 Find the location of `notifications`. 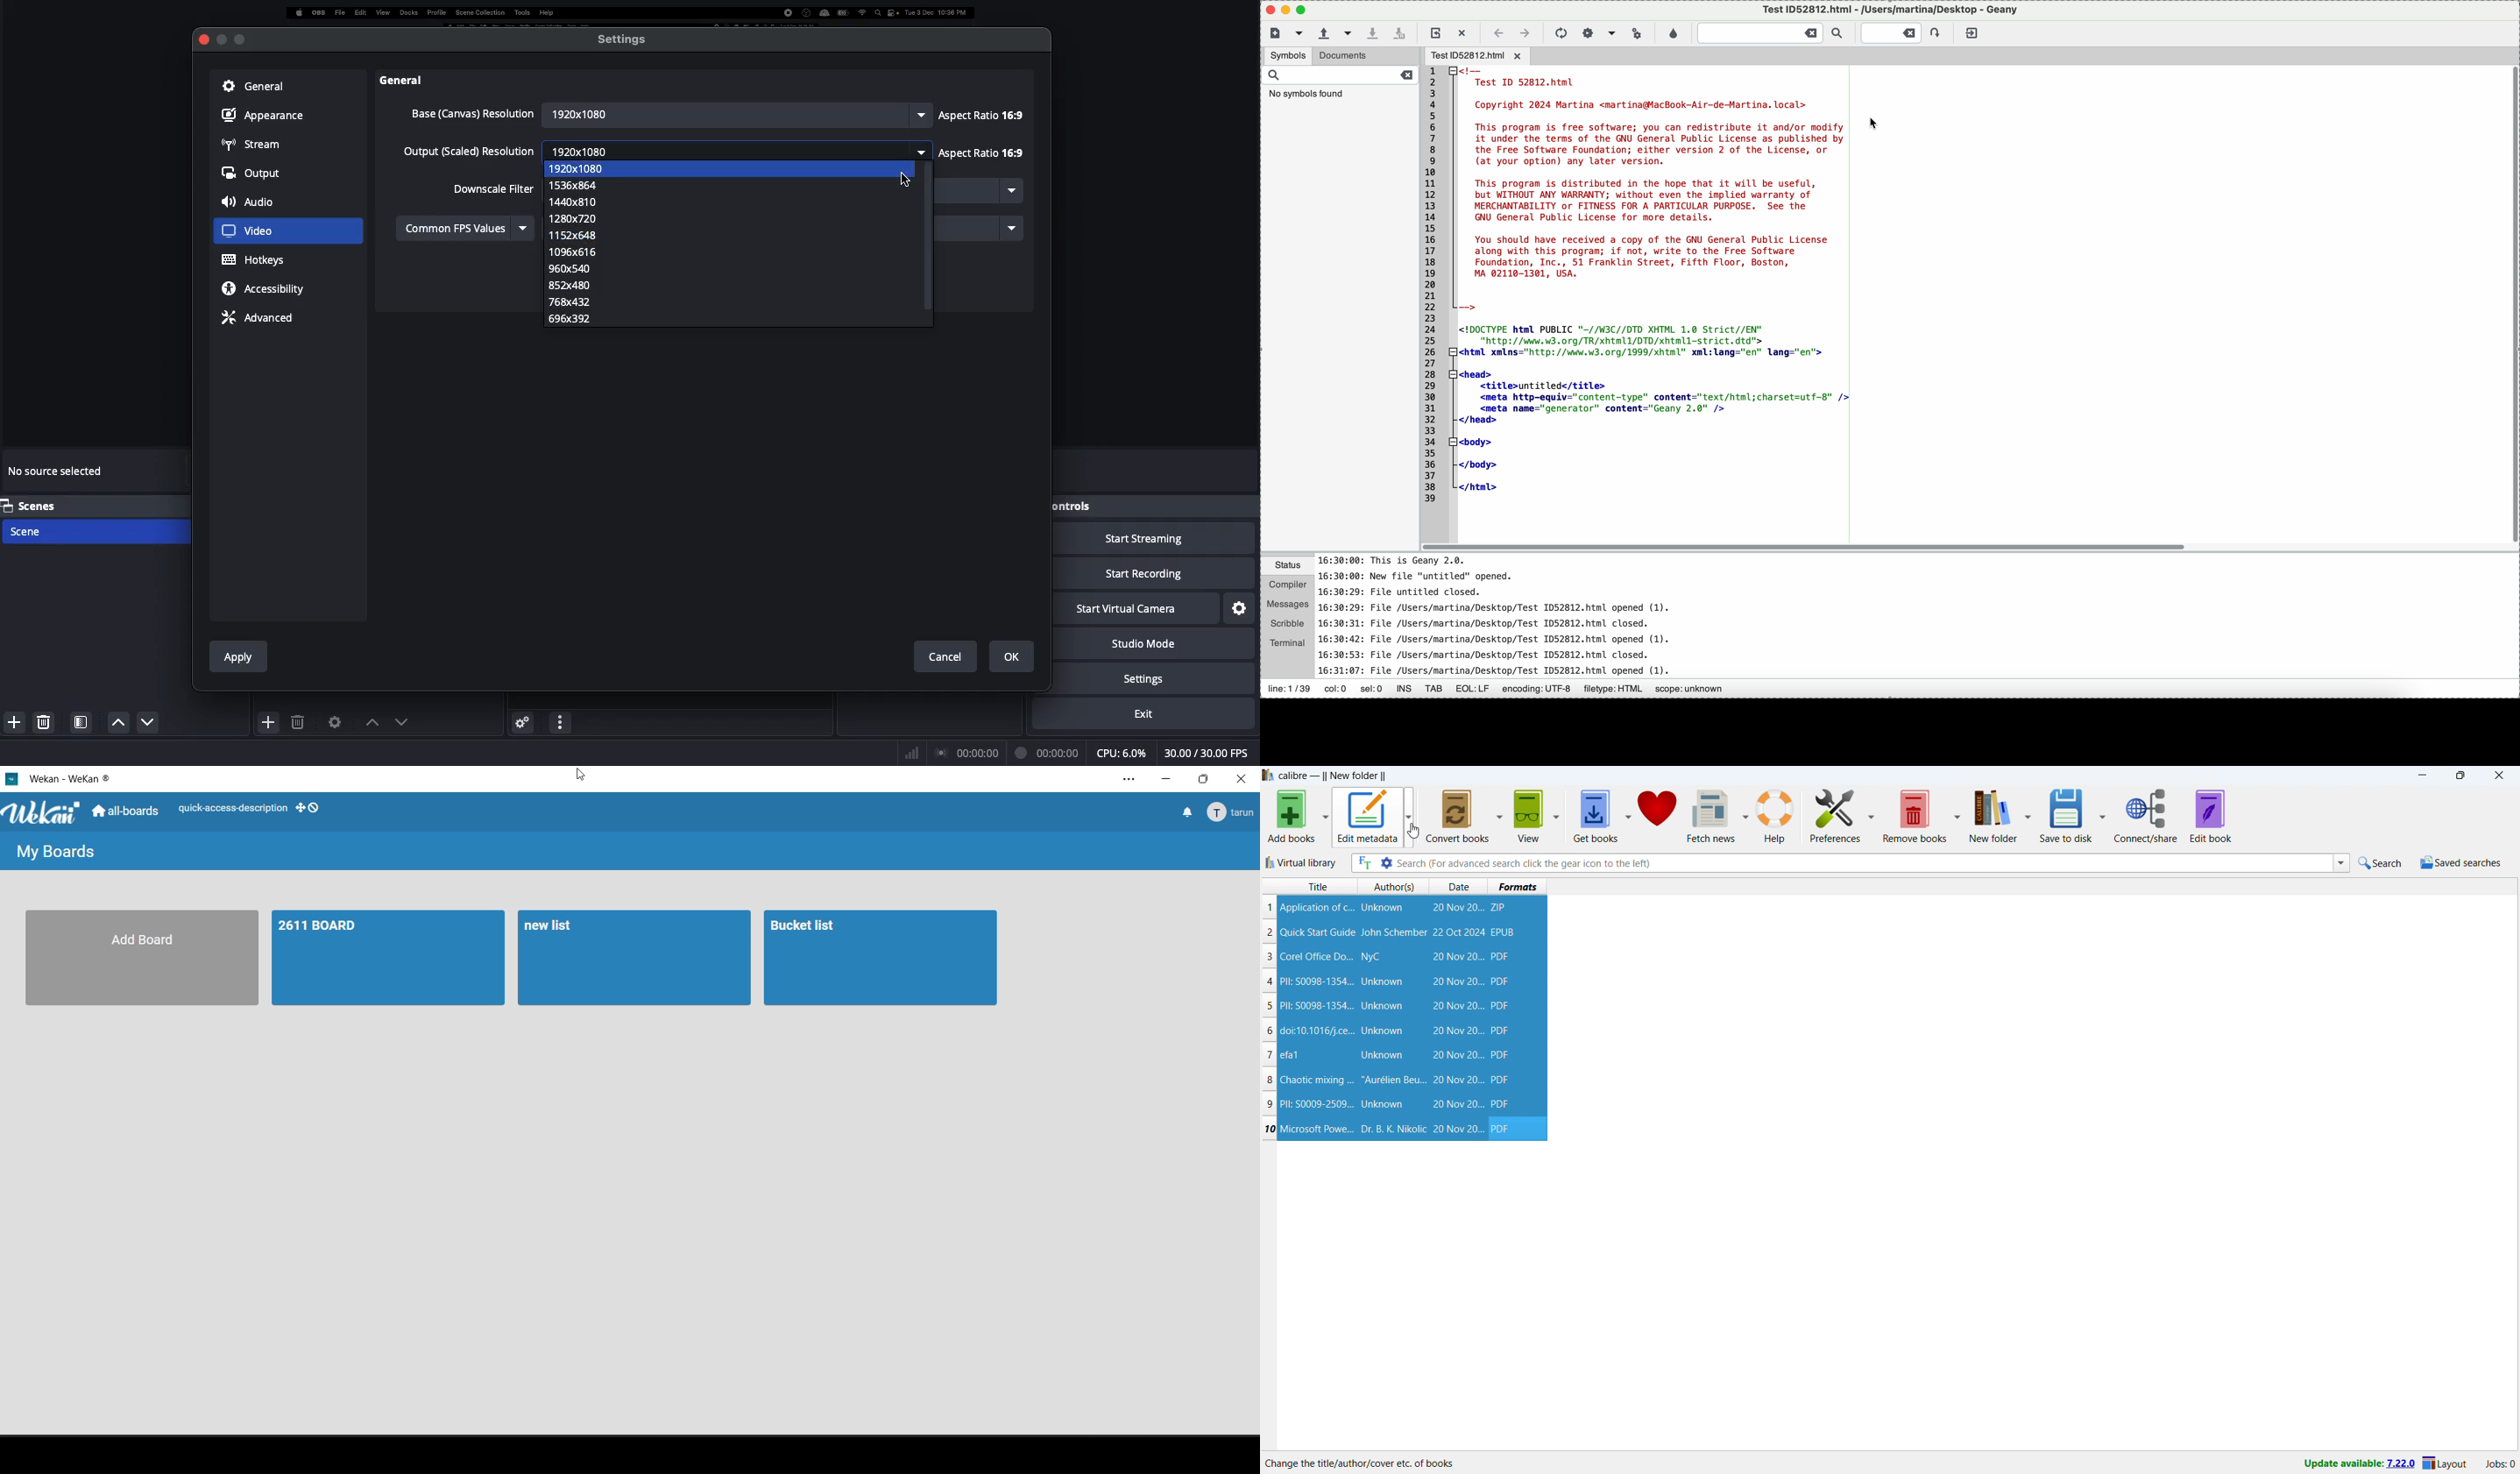

notifications is located at coordinates (1186, 811).